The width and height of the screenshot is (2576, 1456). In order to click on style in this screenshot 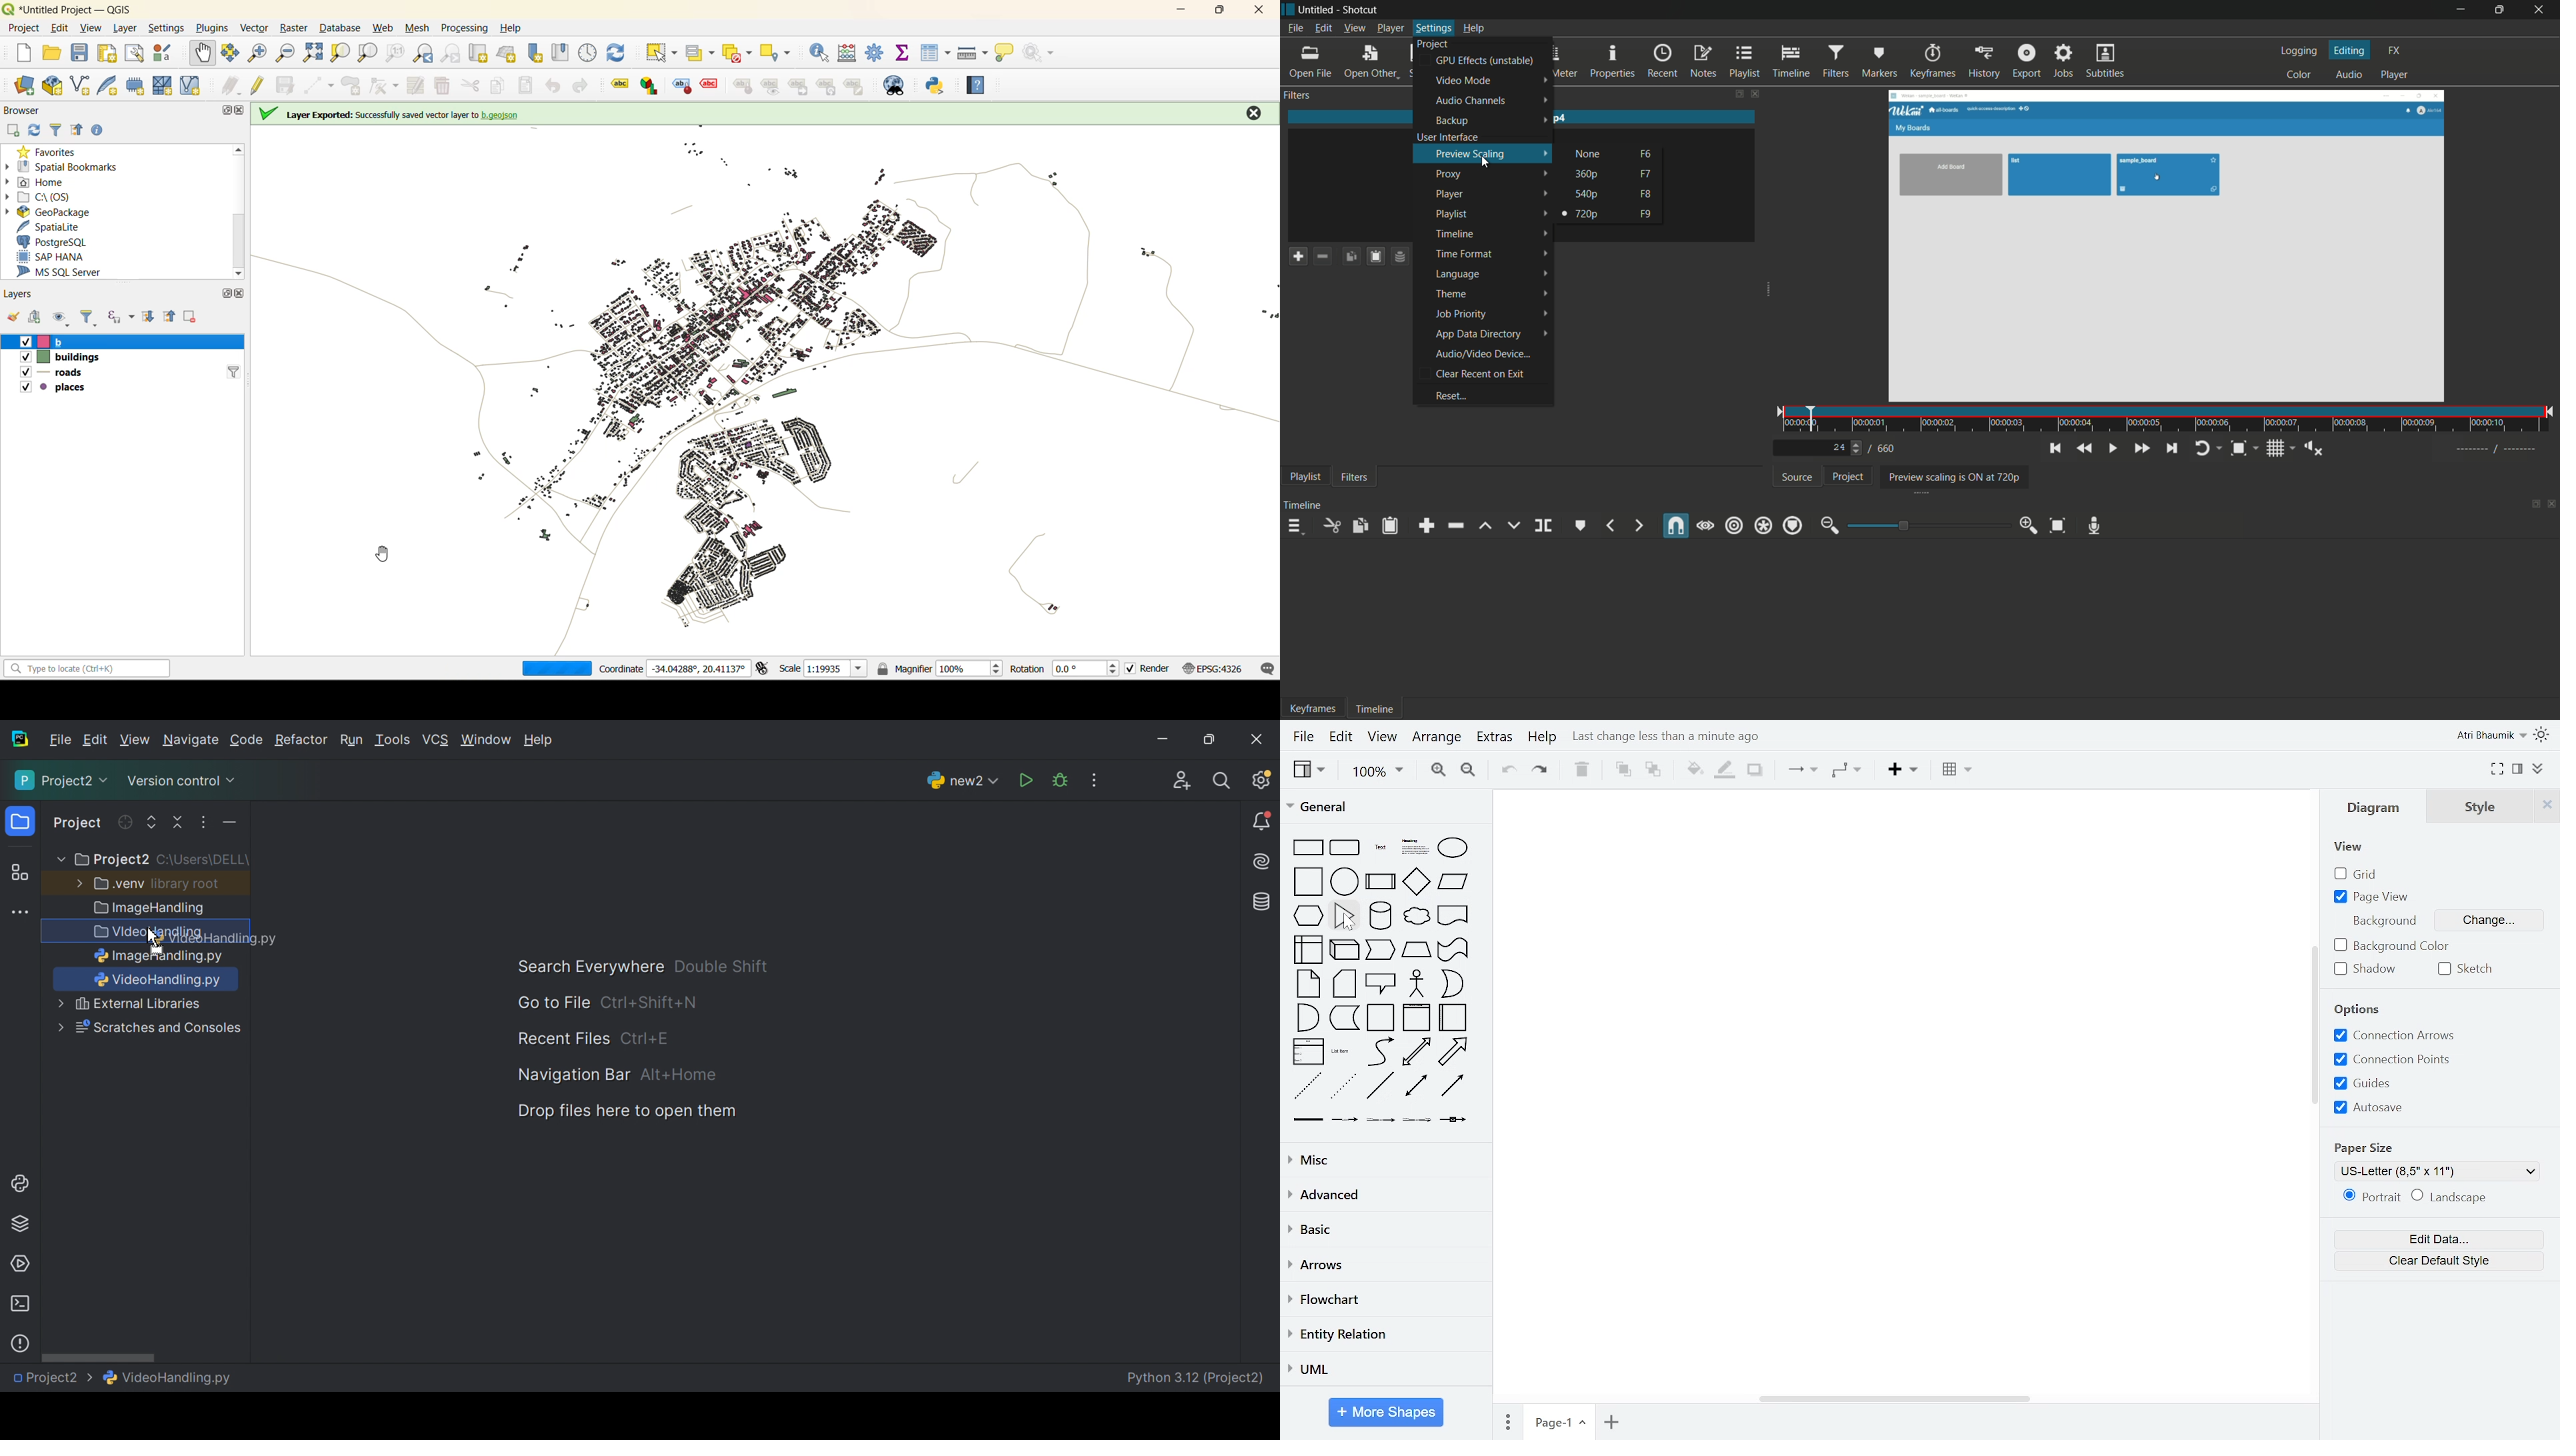, I will do `click(2484, 807)`.